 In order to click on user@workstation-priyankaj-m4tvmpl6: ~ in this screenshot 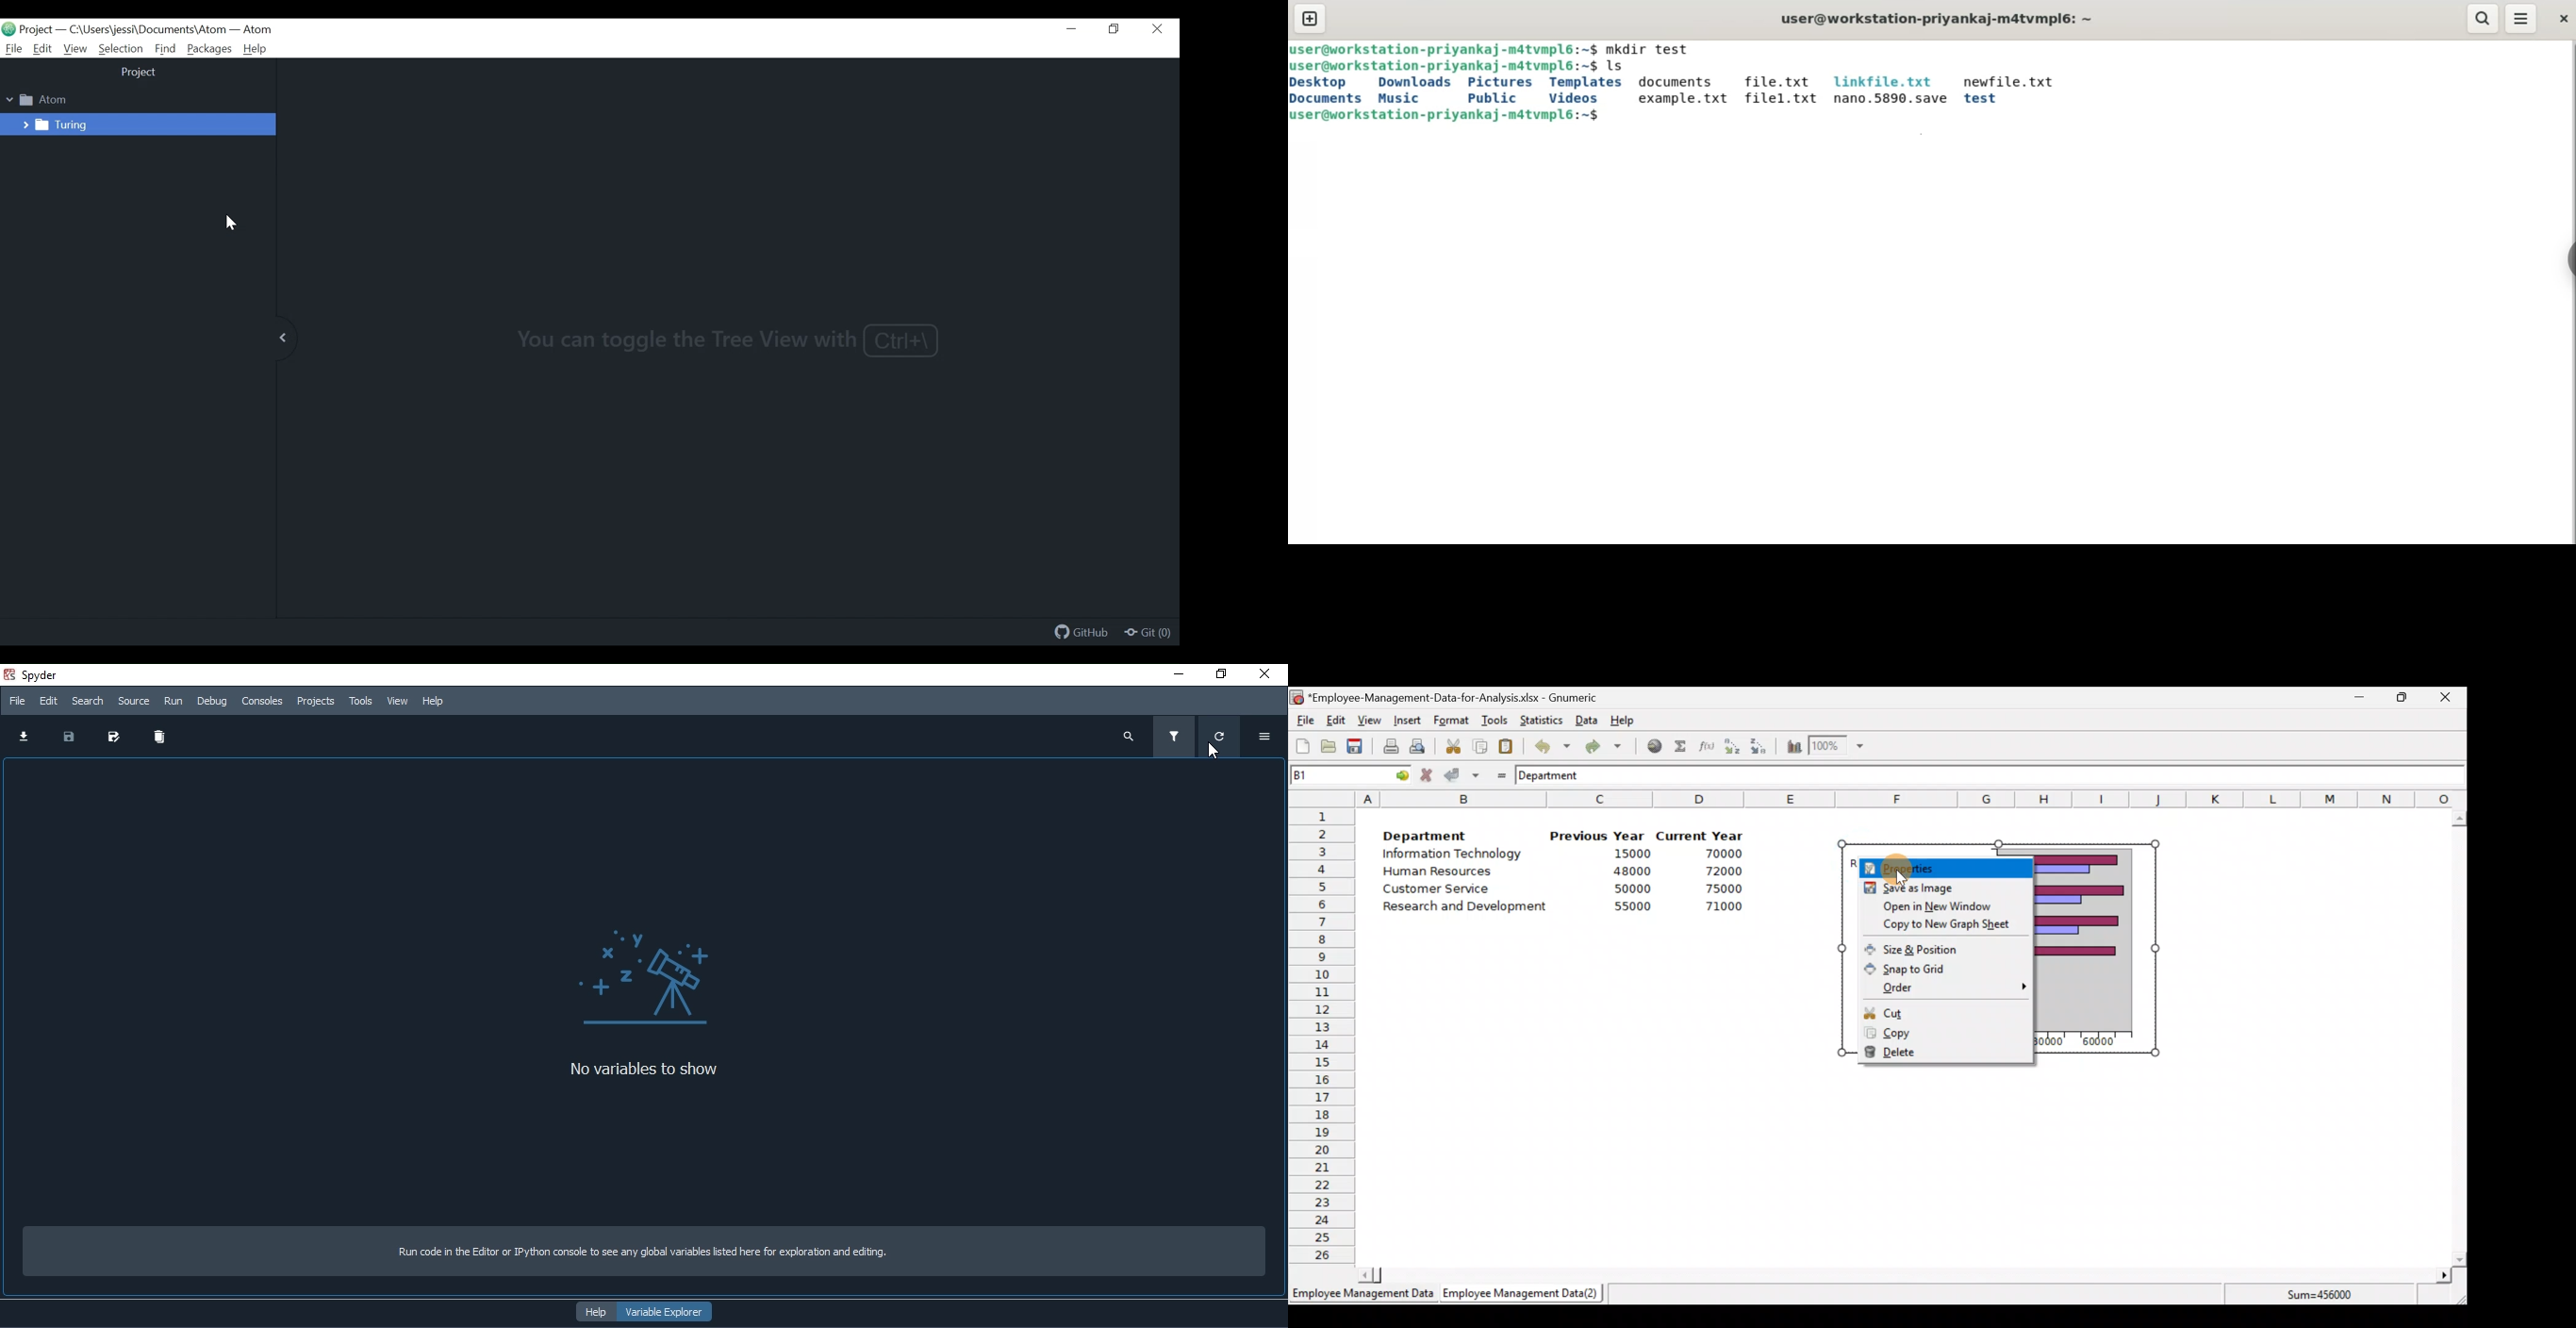, I will do `click(1941, 18)`.